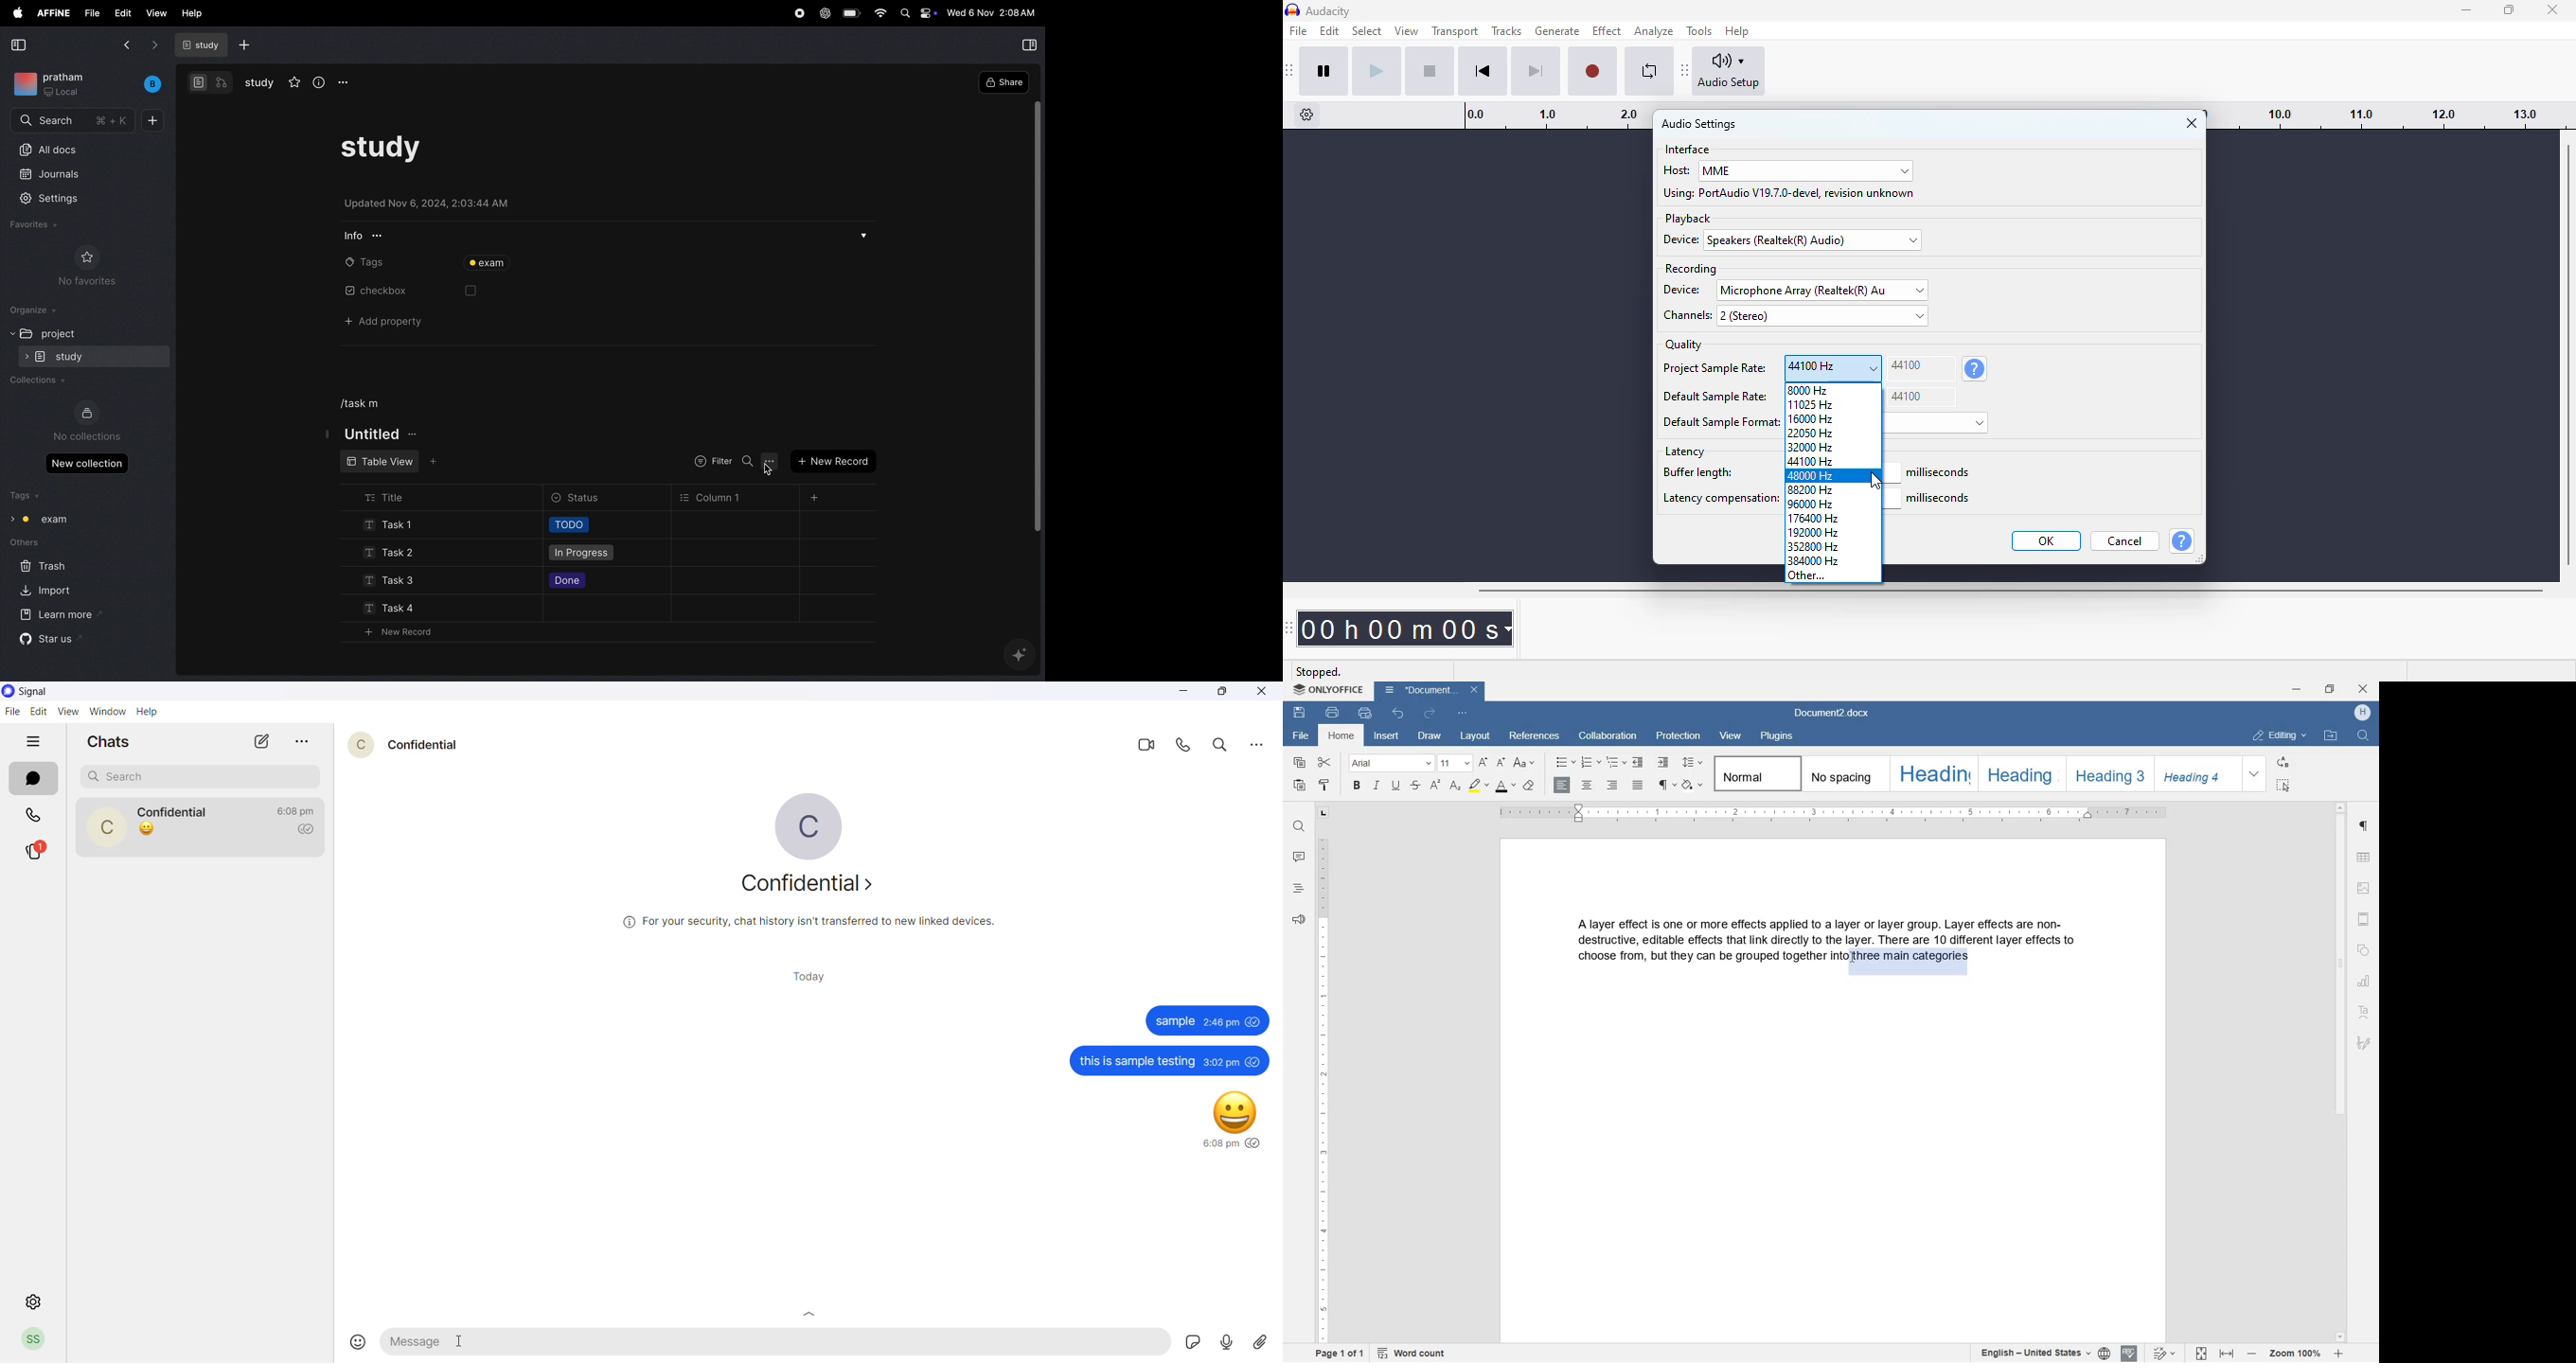  What do you see at coordinates (2365, 713) in the screenshot?
I see `hp` at bounding box center [2365, 713].